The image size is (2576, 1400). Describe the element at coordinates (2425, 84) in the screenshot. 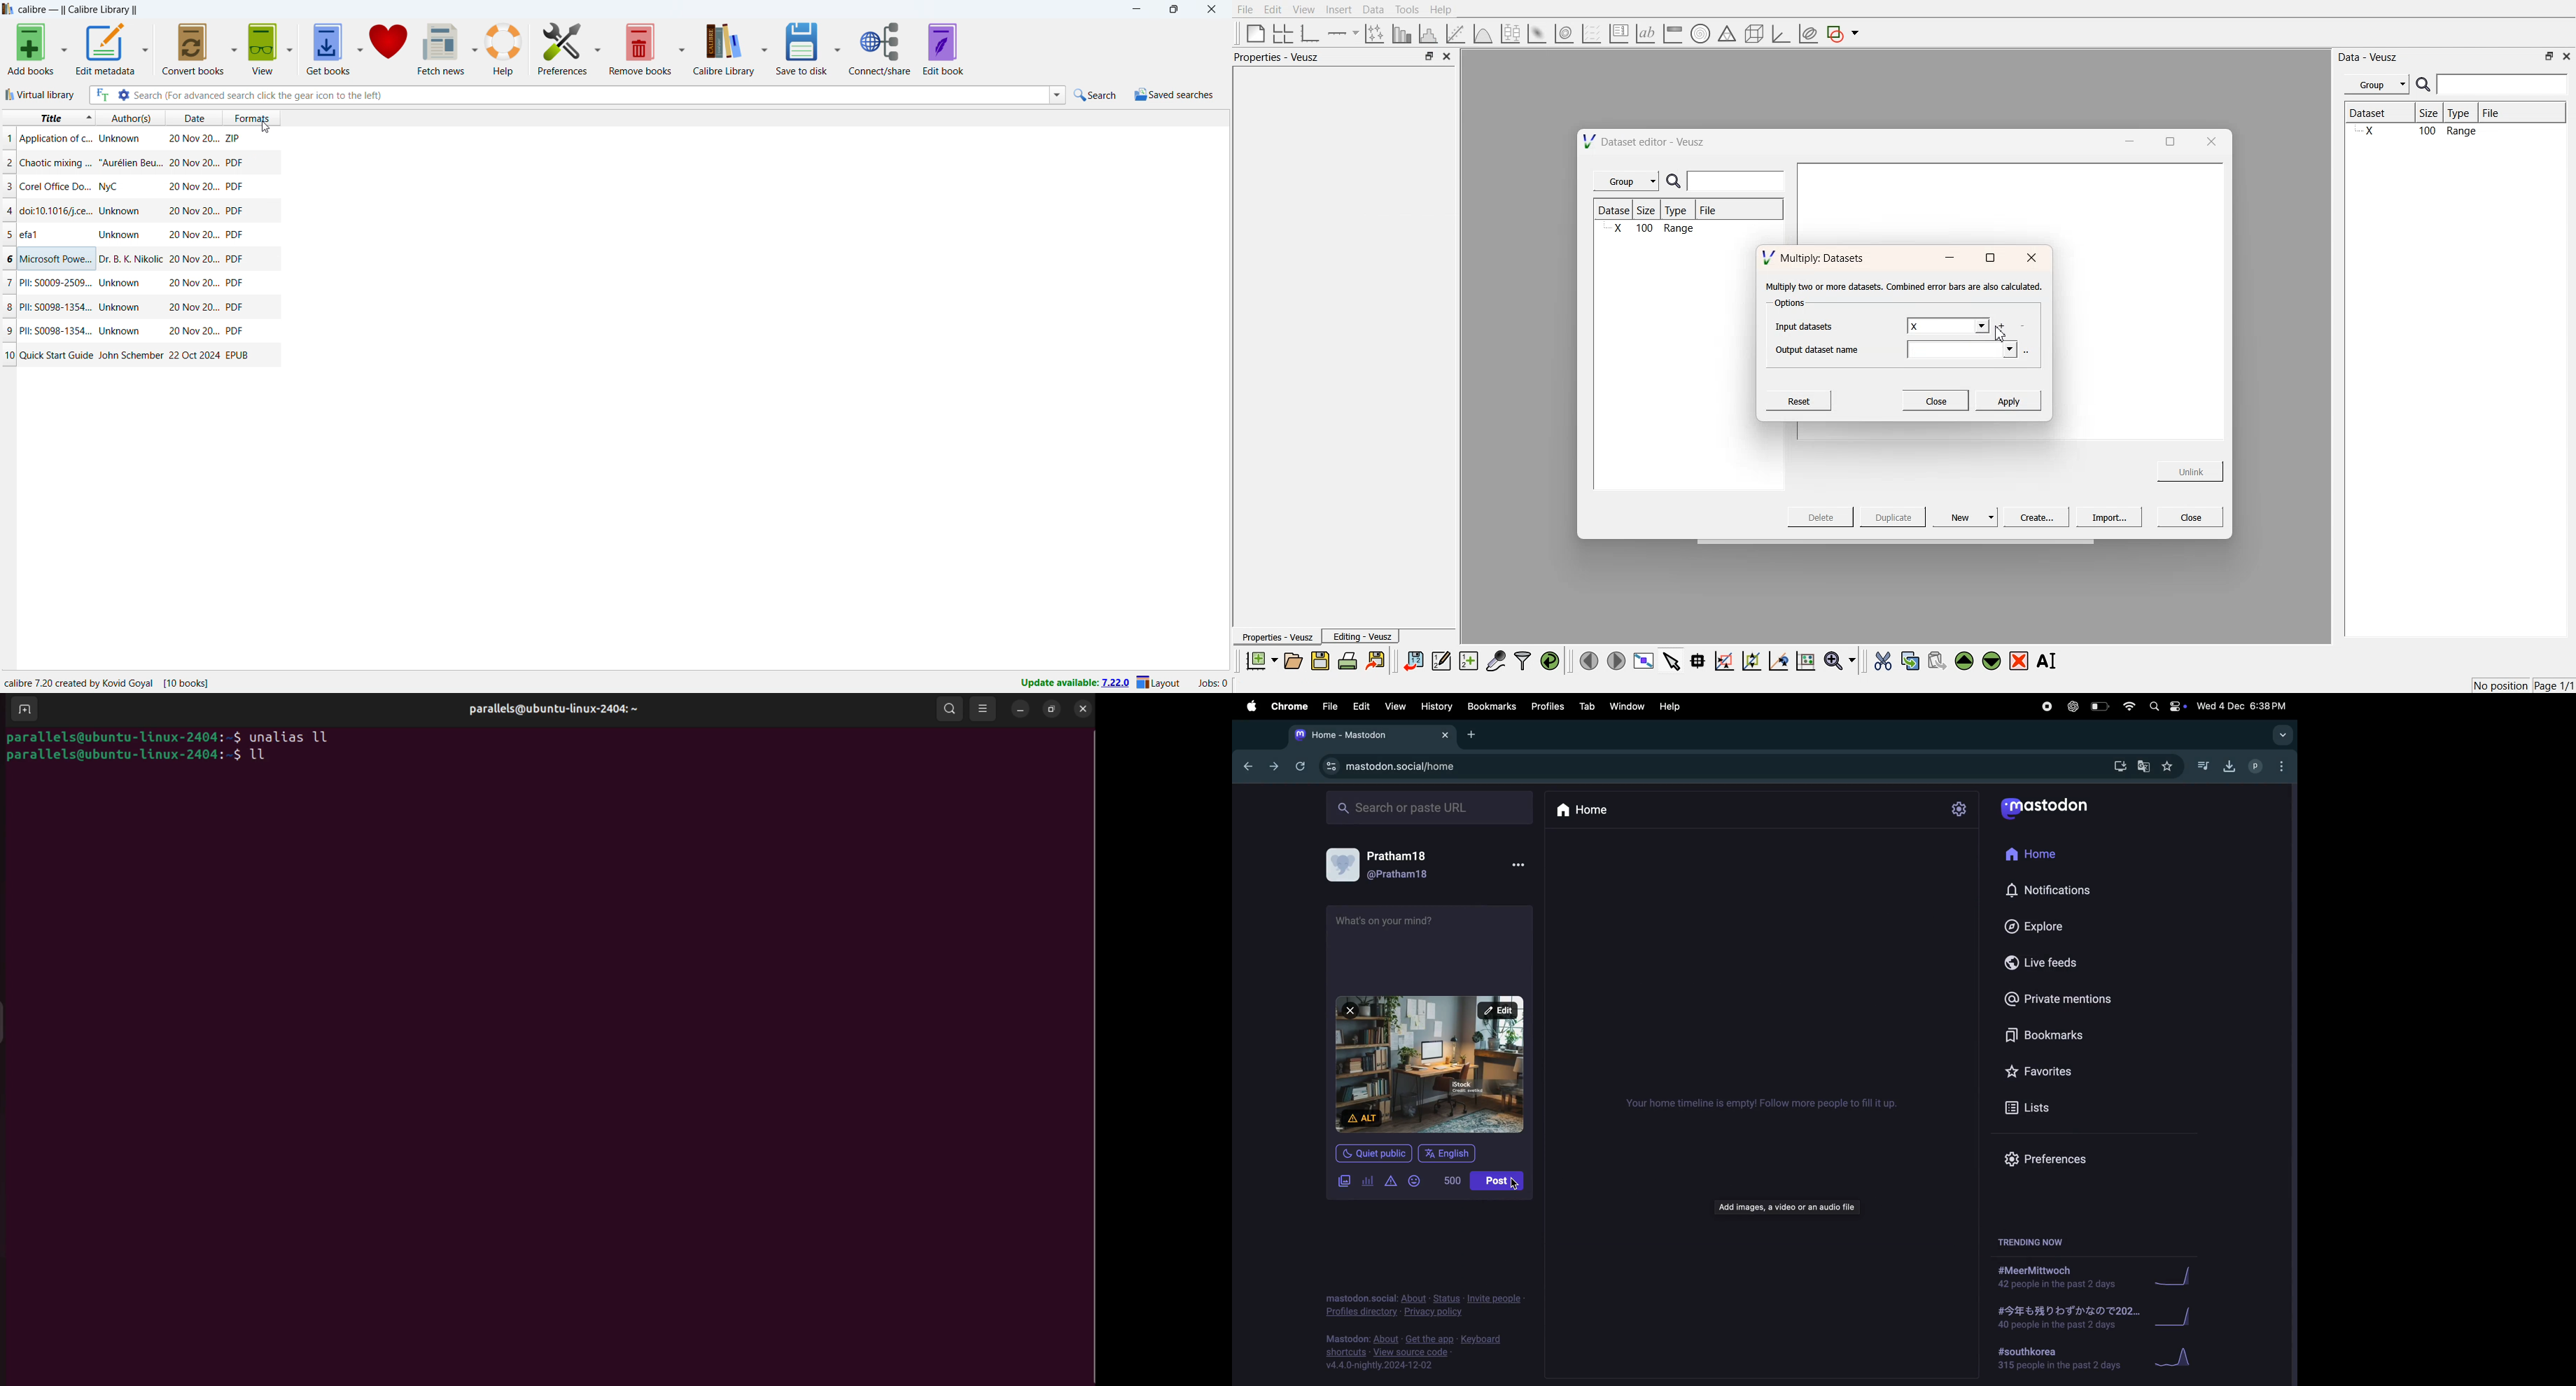

I see `search icon` at that location.